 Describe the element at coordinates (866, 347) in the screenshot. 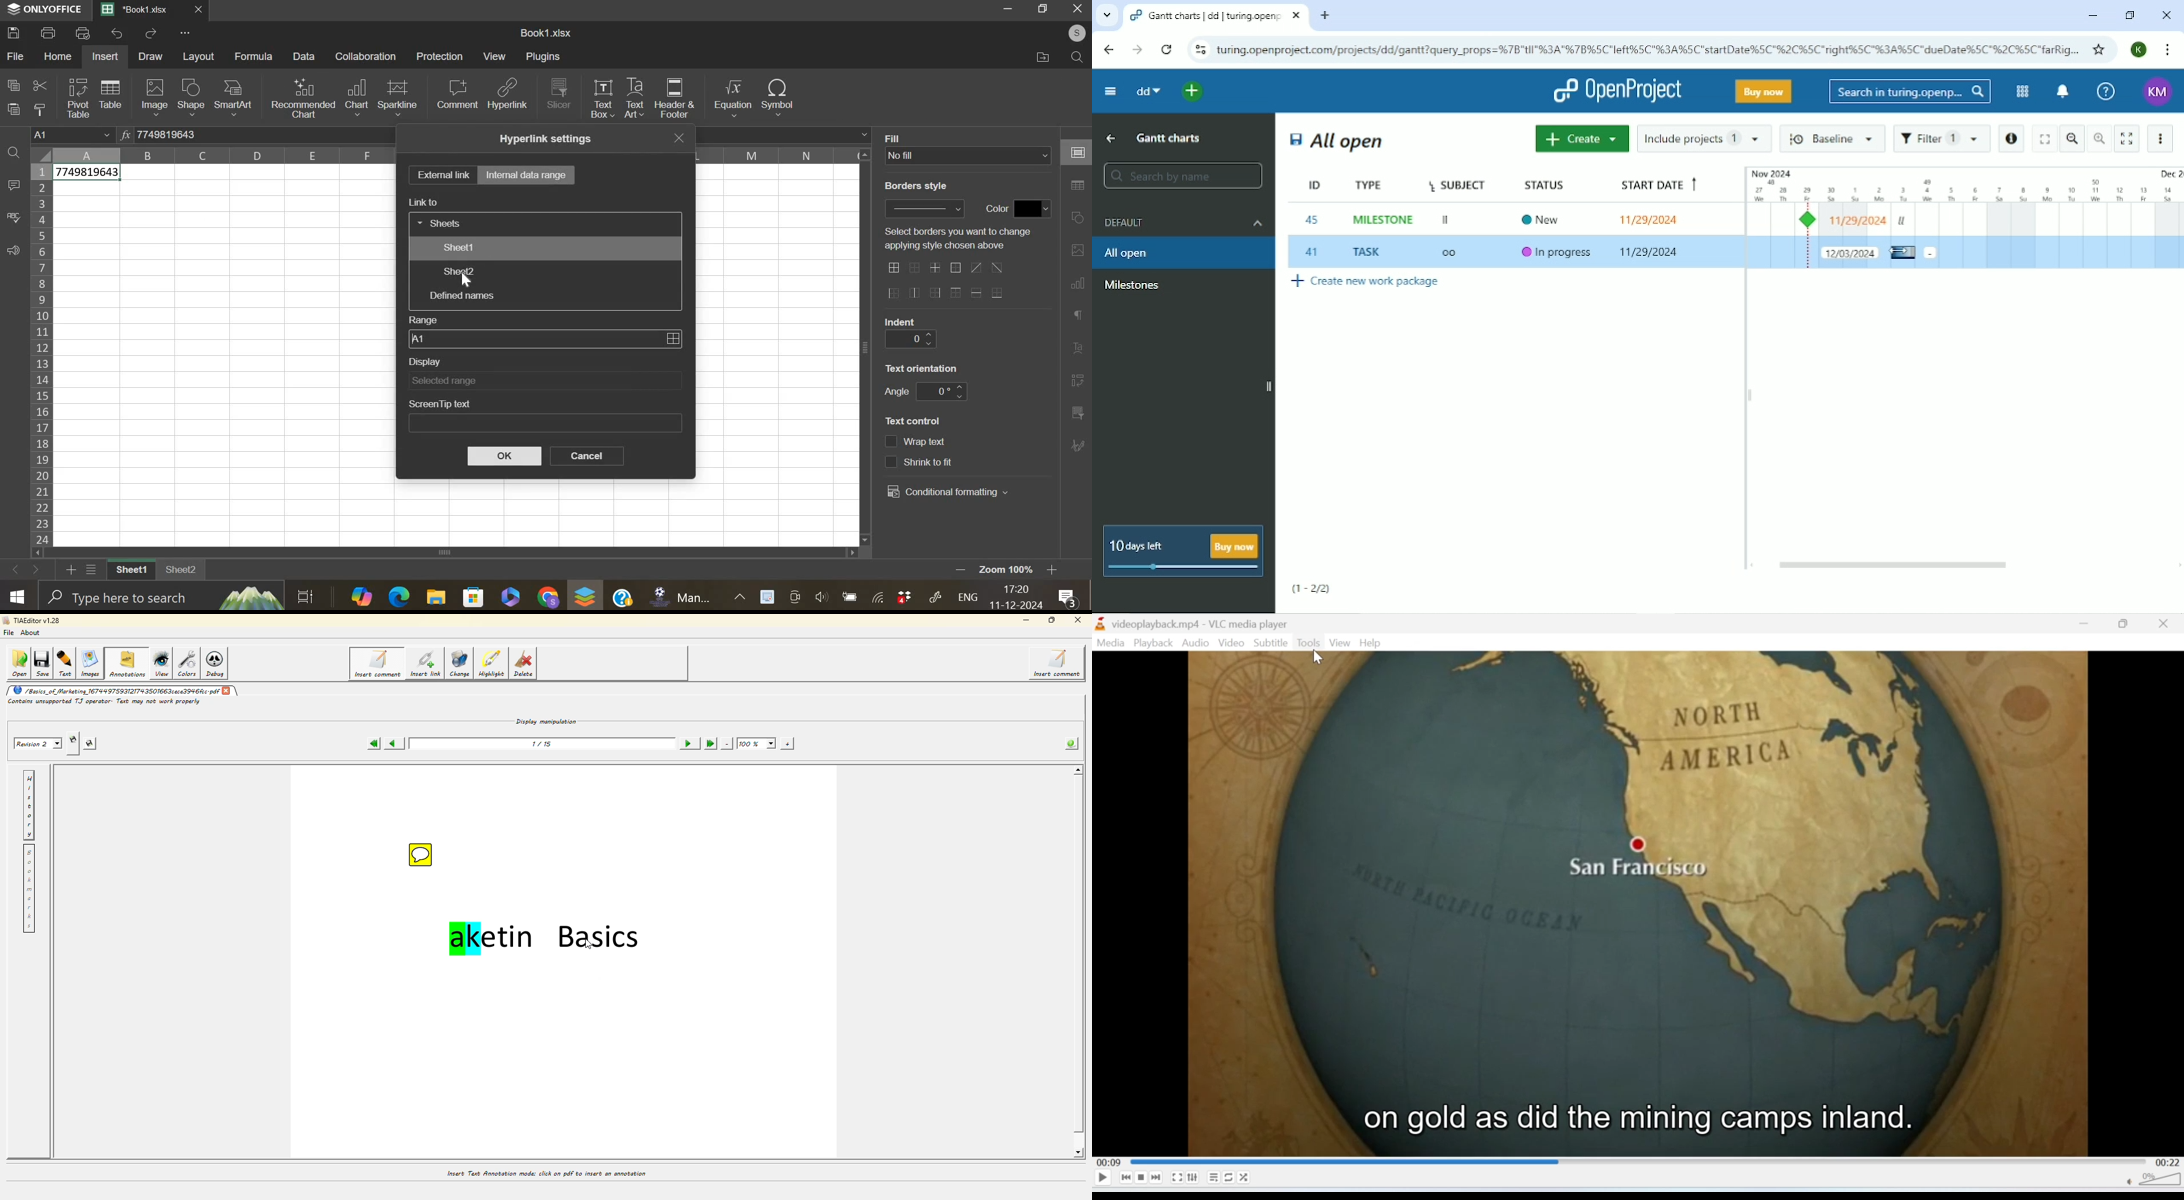

I see `vertical scroll bar` at that location.